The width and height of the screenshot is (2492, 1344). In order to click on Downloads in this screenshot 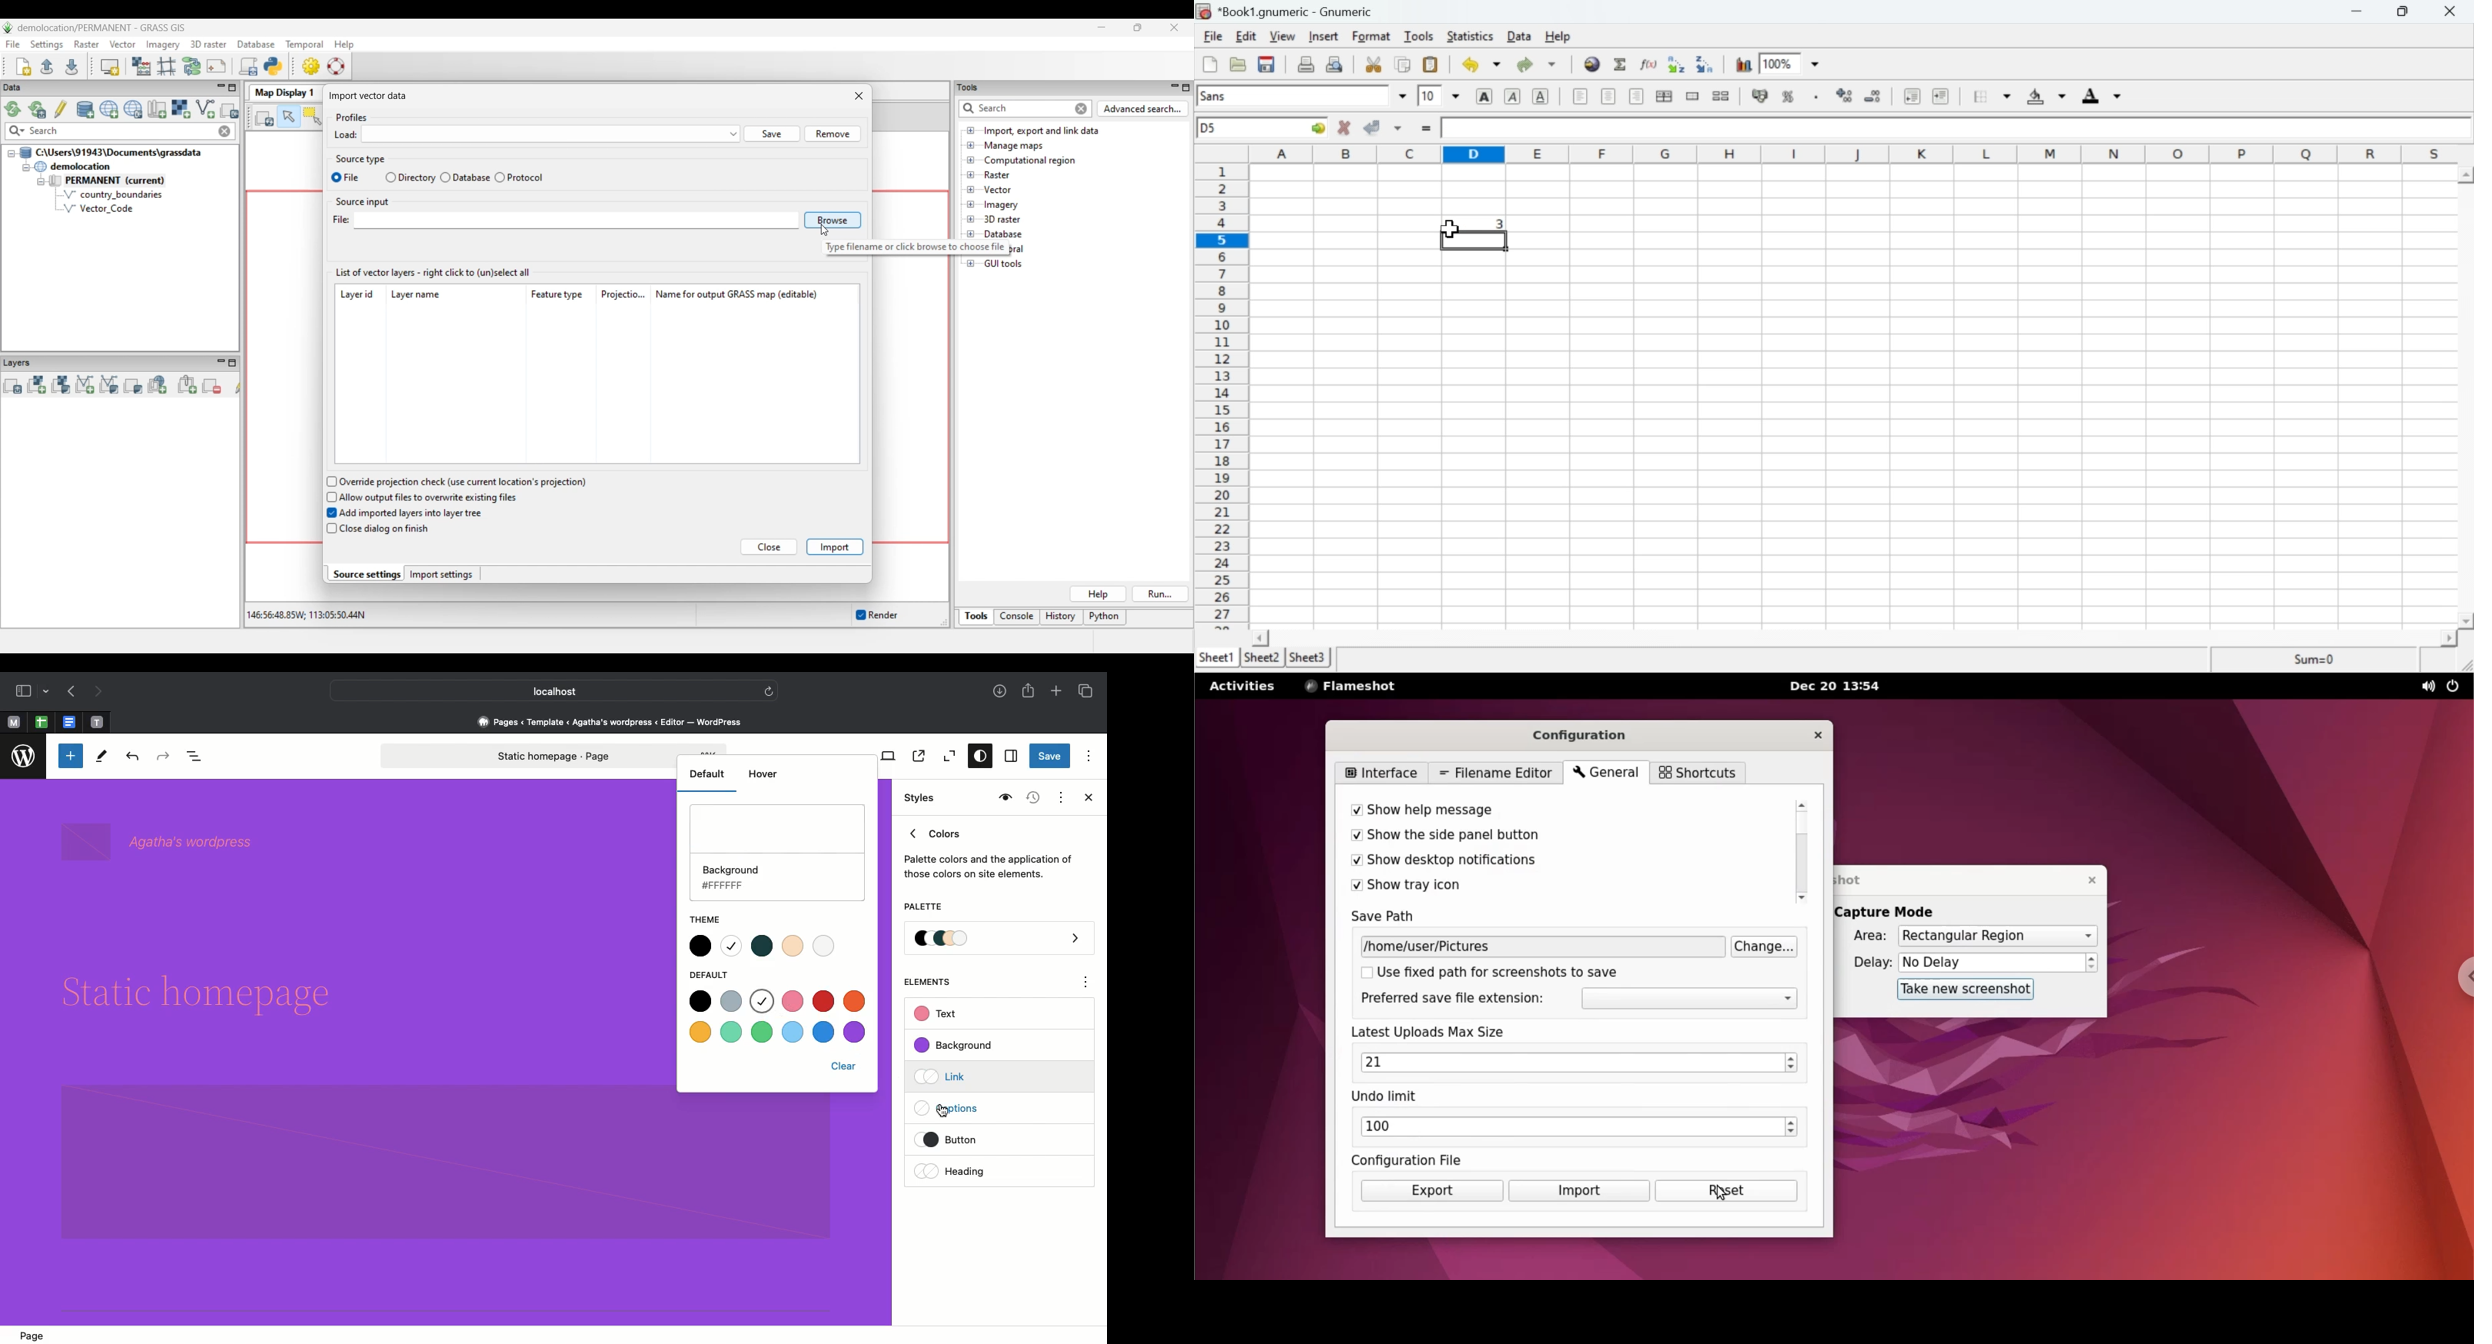, I will do `click(1001, 693)`.